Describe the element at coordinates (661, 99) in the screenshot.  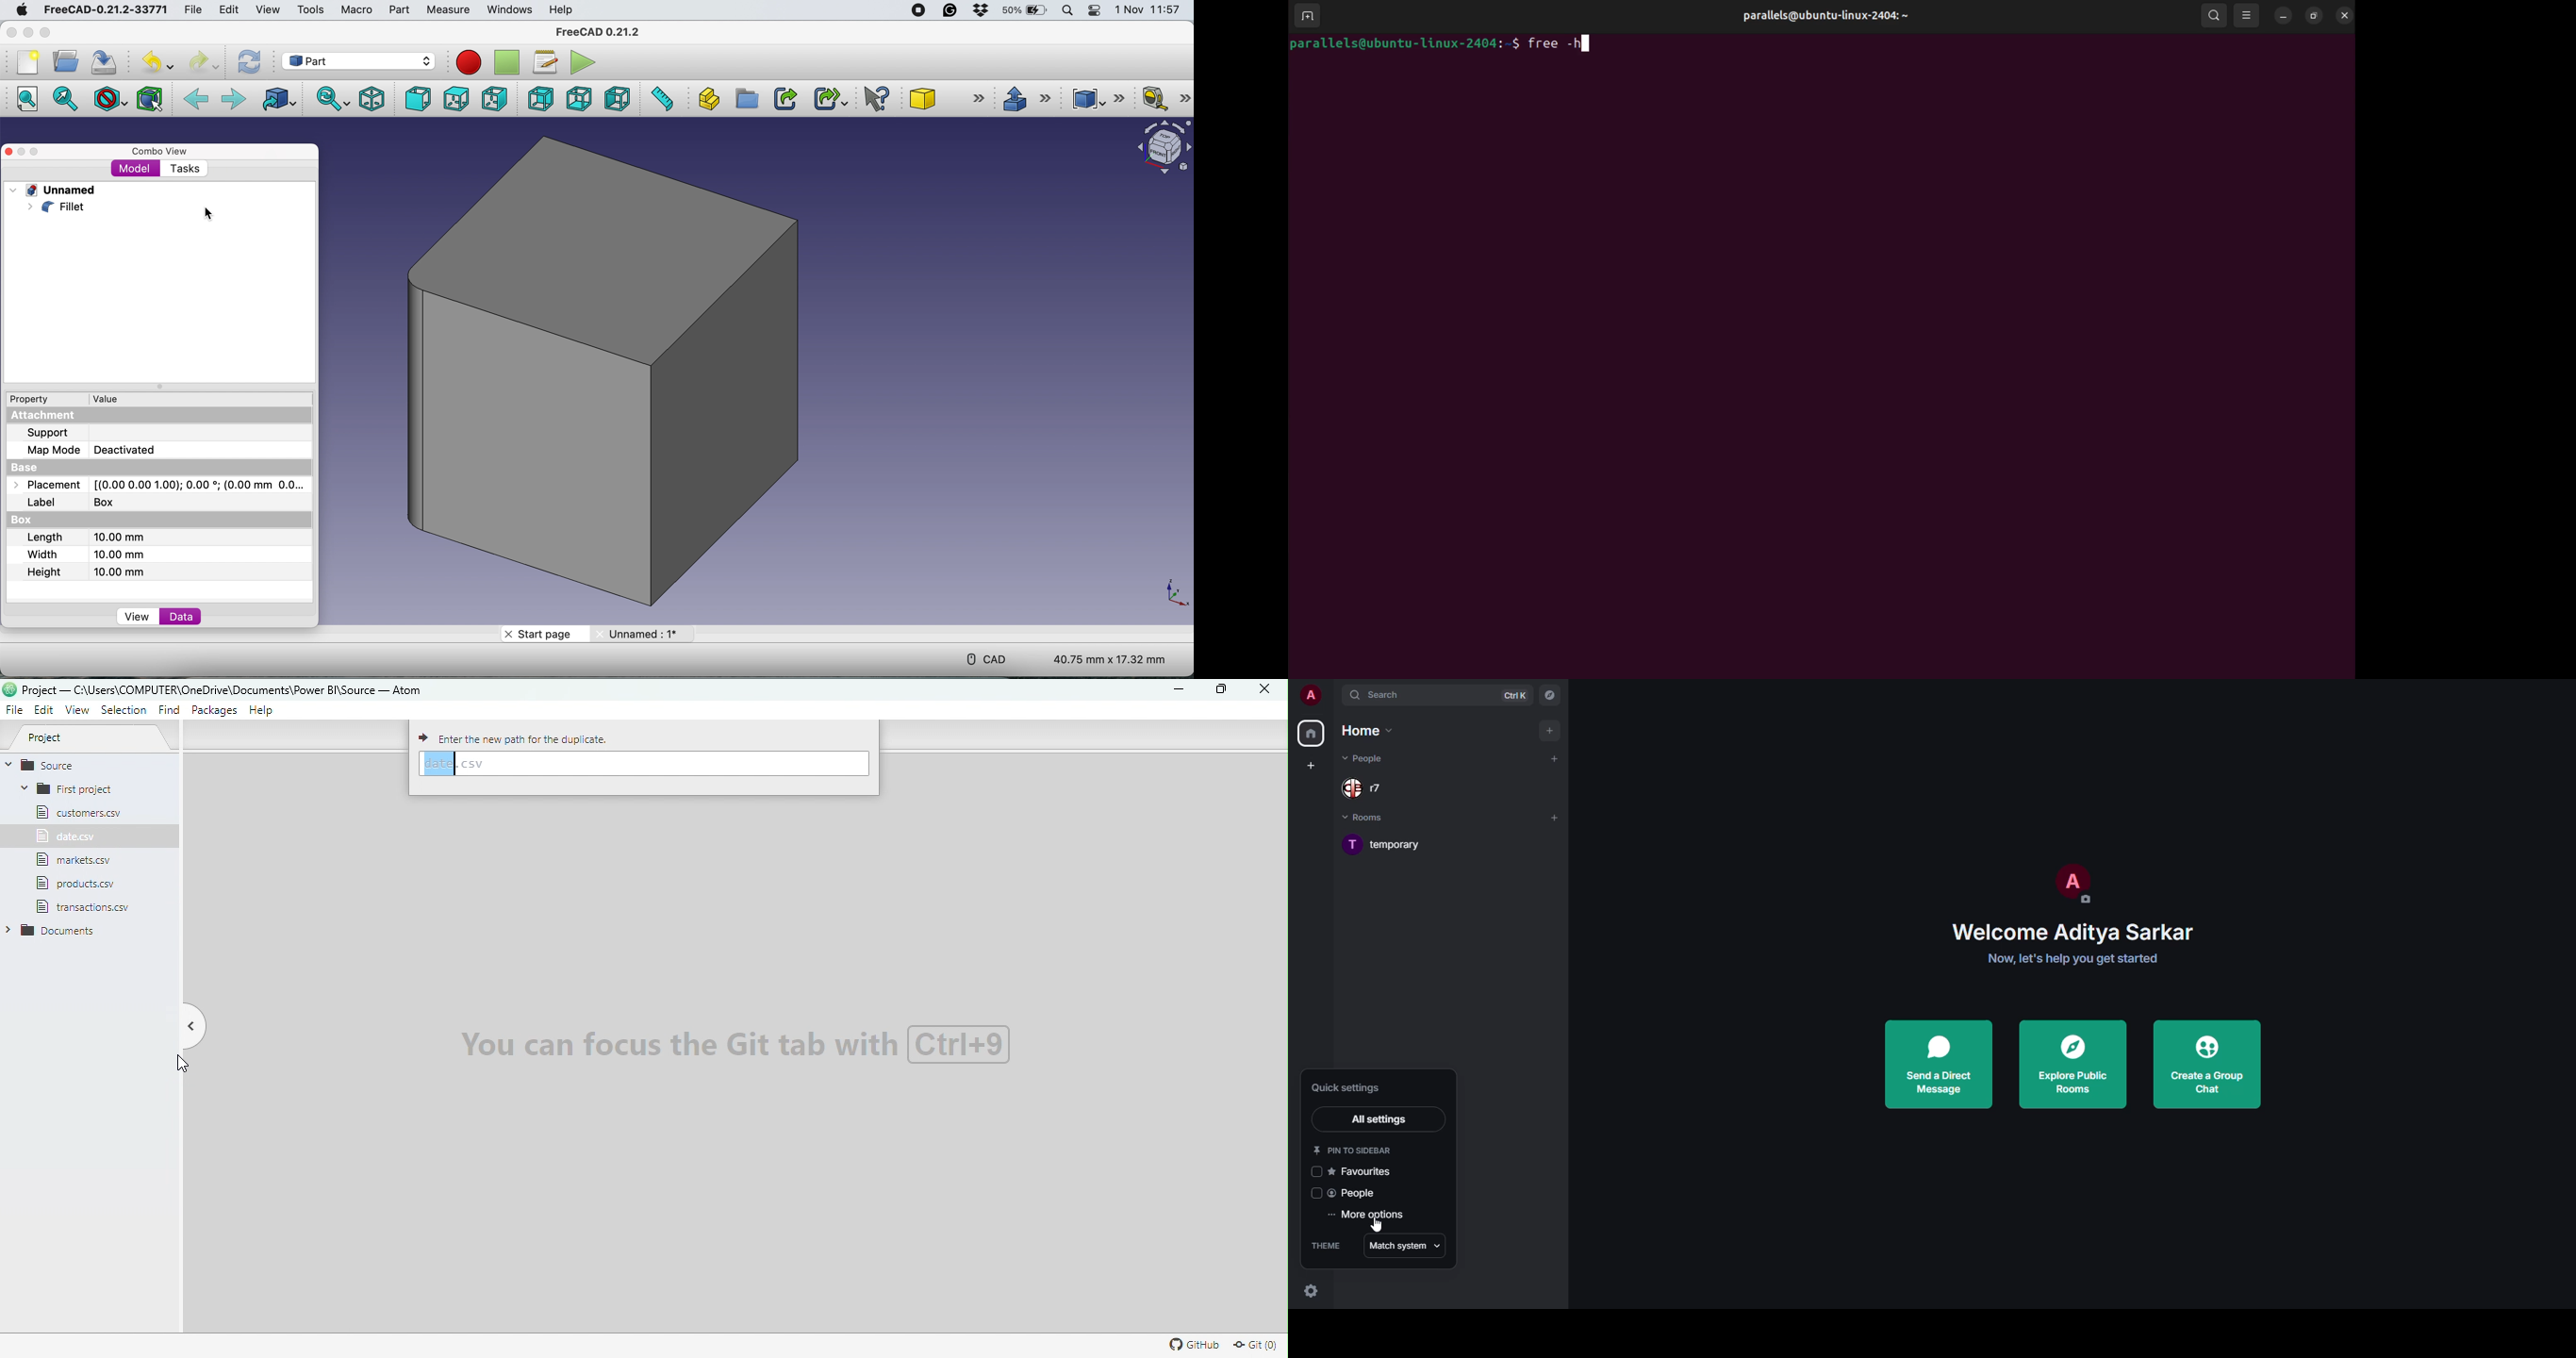
I see `measure distance` at that location.